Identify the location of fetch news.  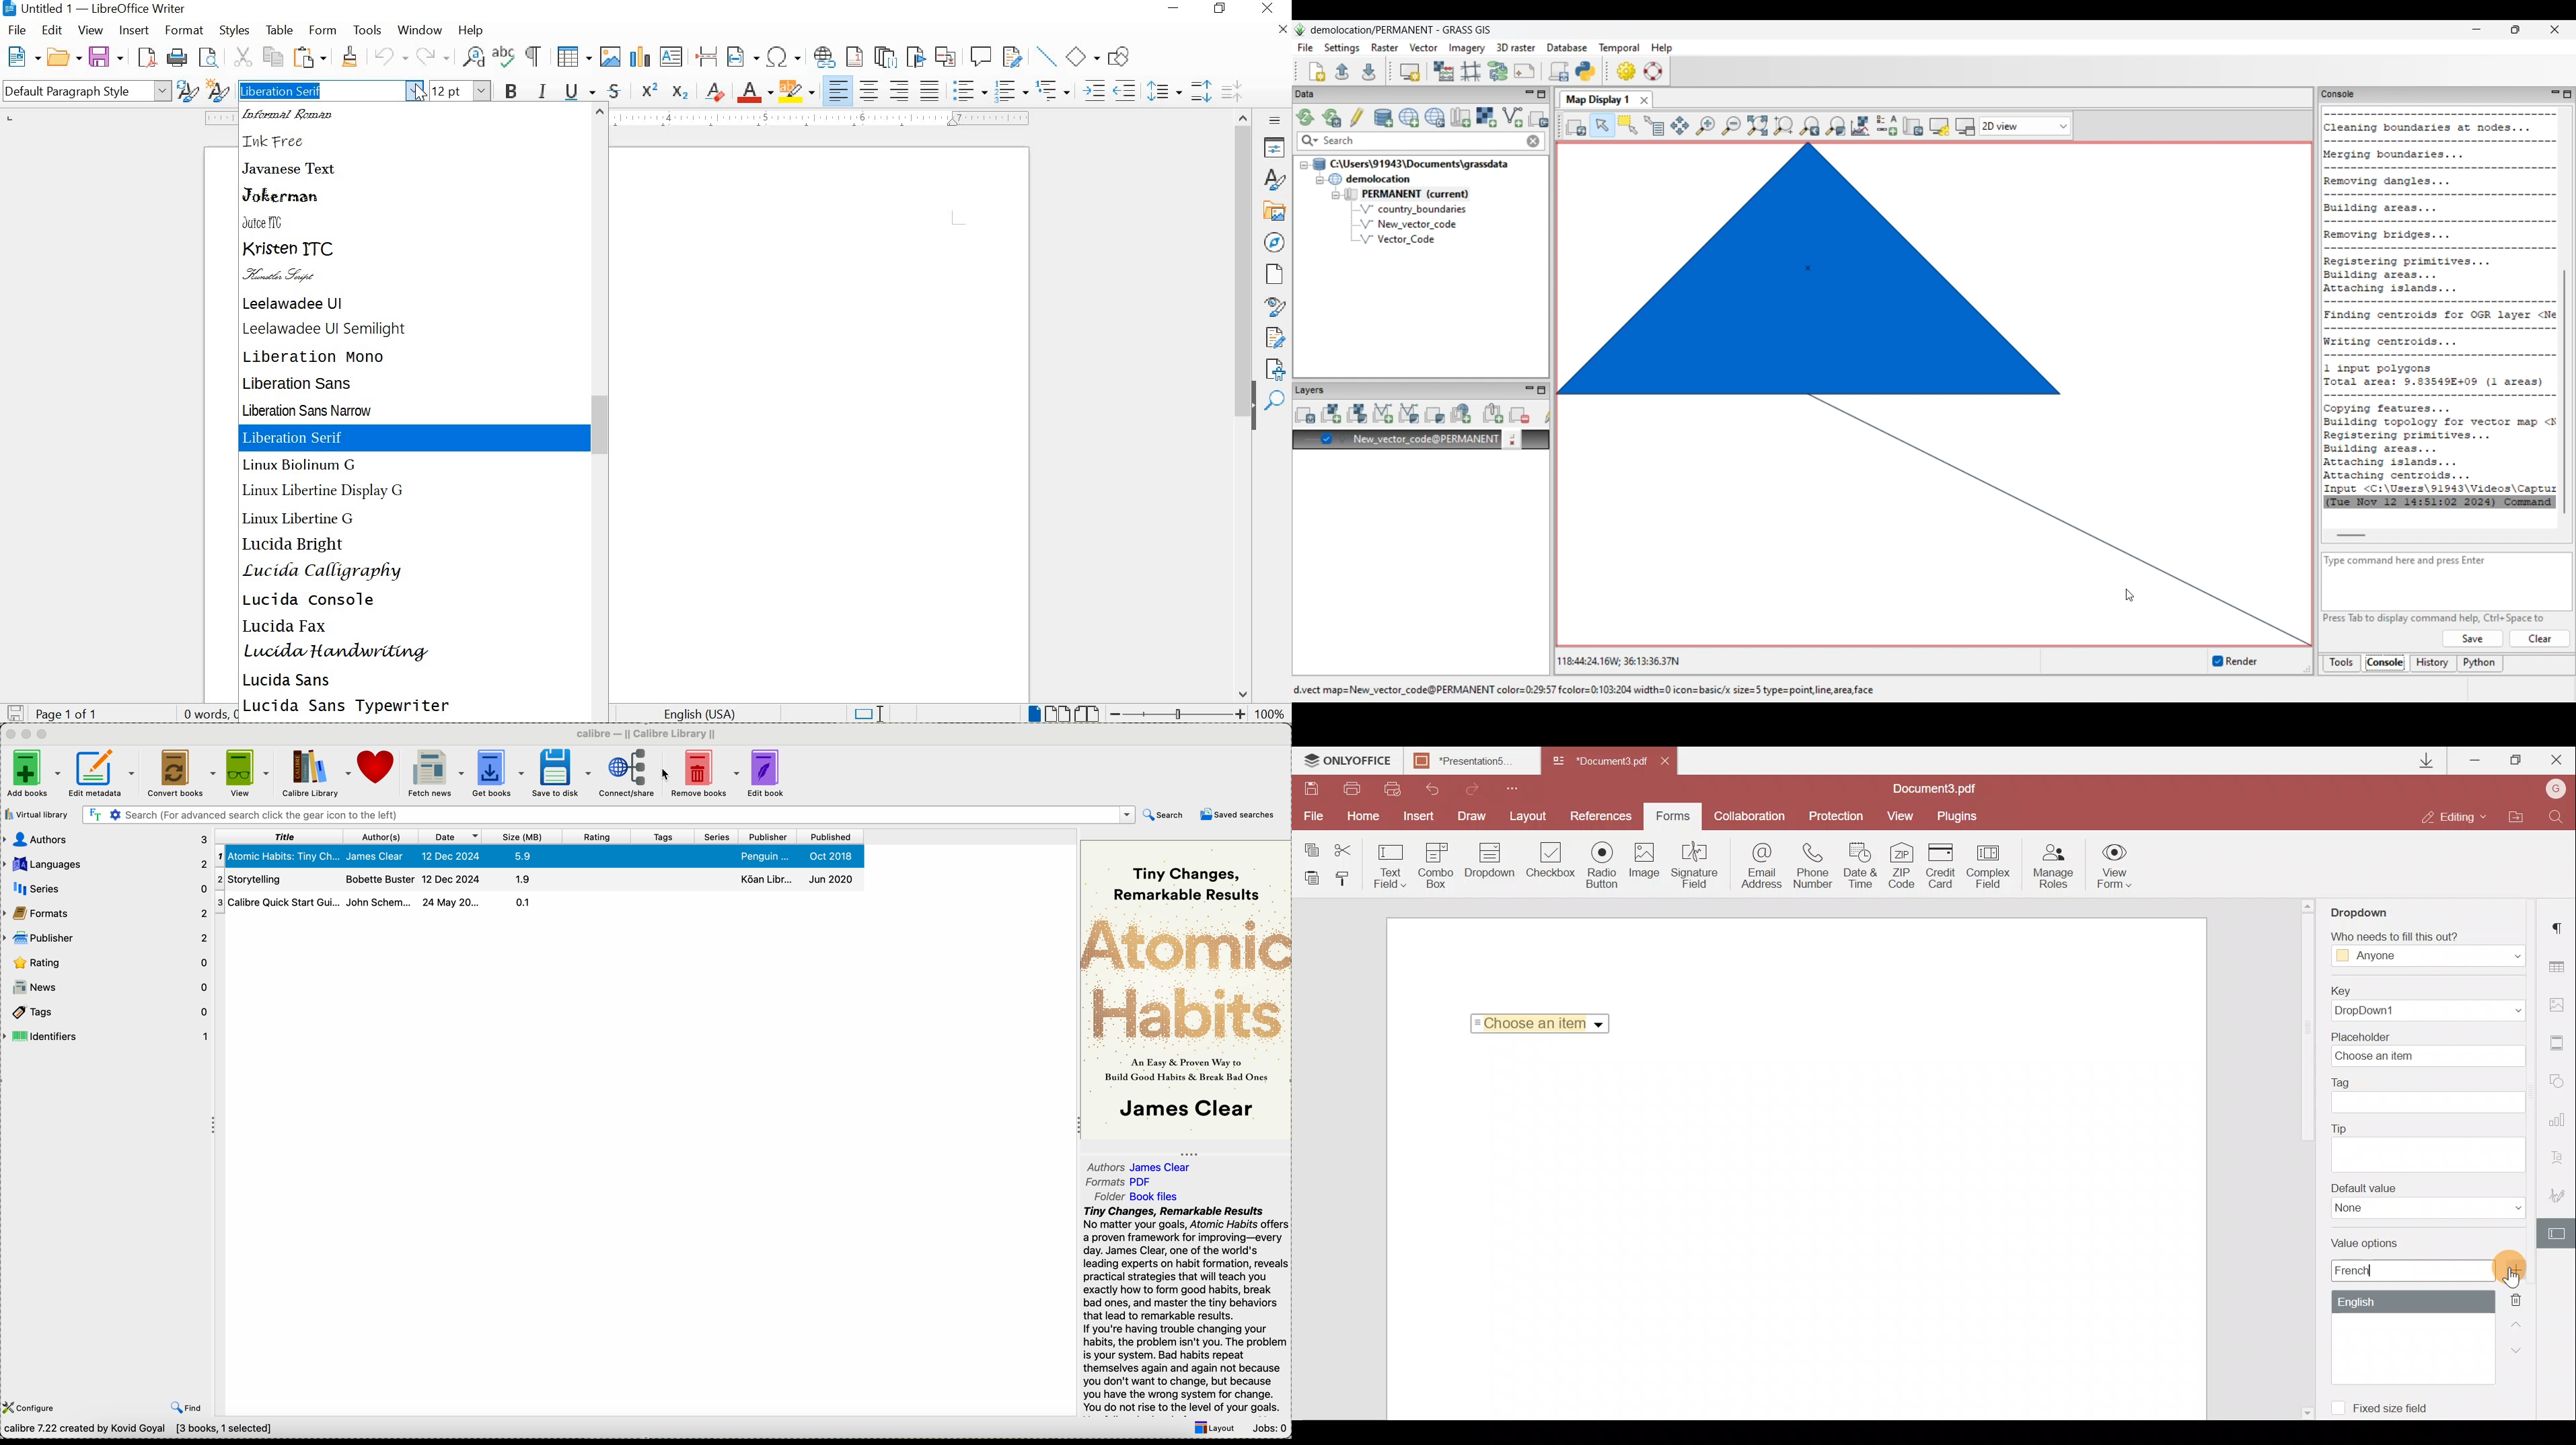
(434, 774).